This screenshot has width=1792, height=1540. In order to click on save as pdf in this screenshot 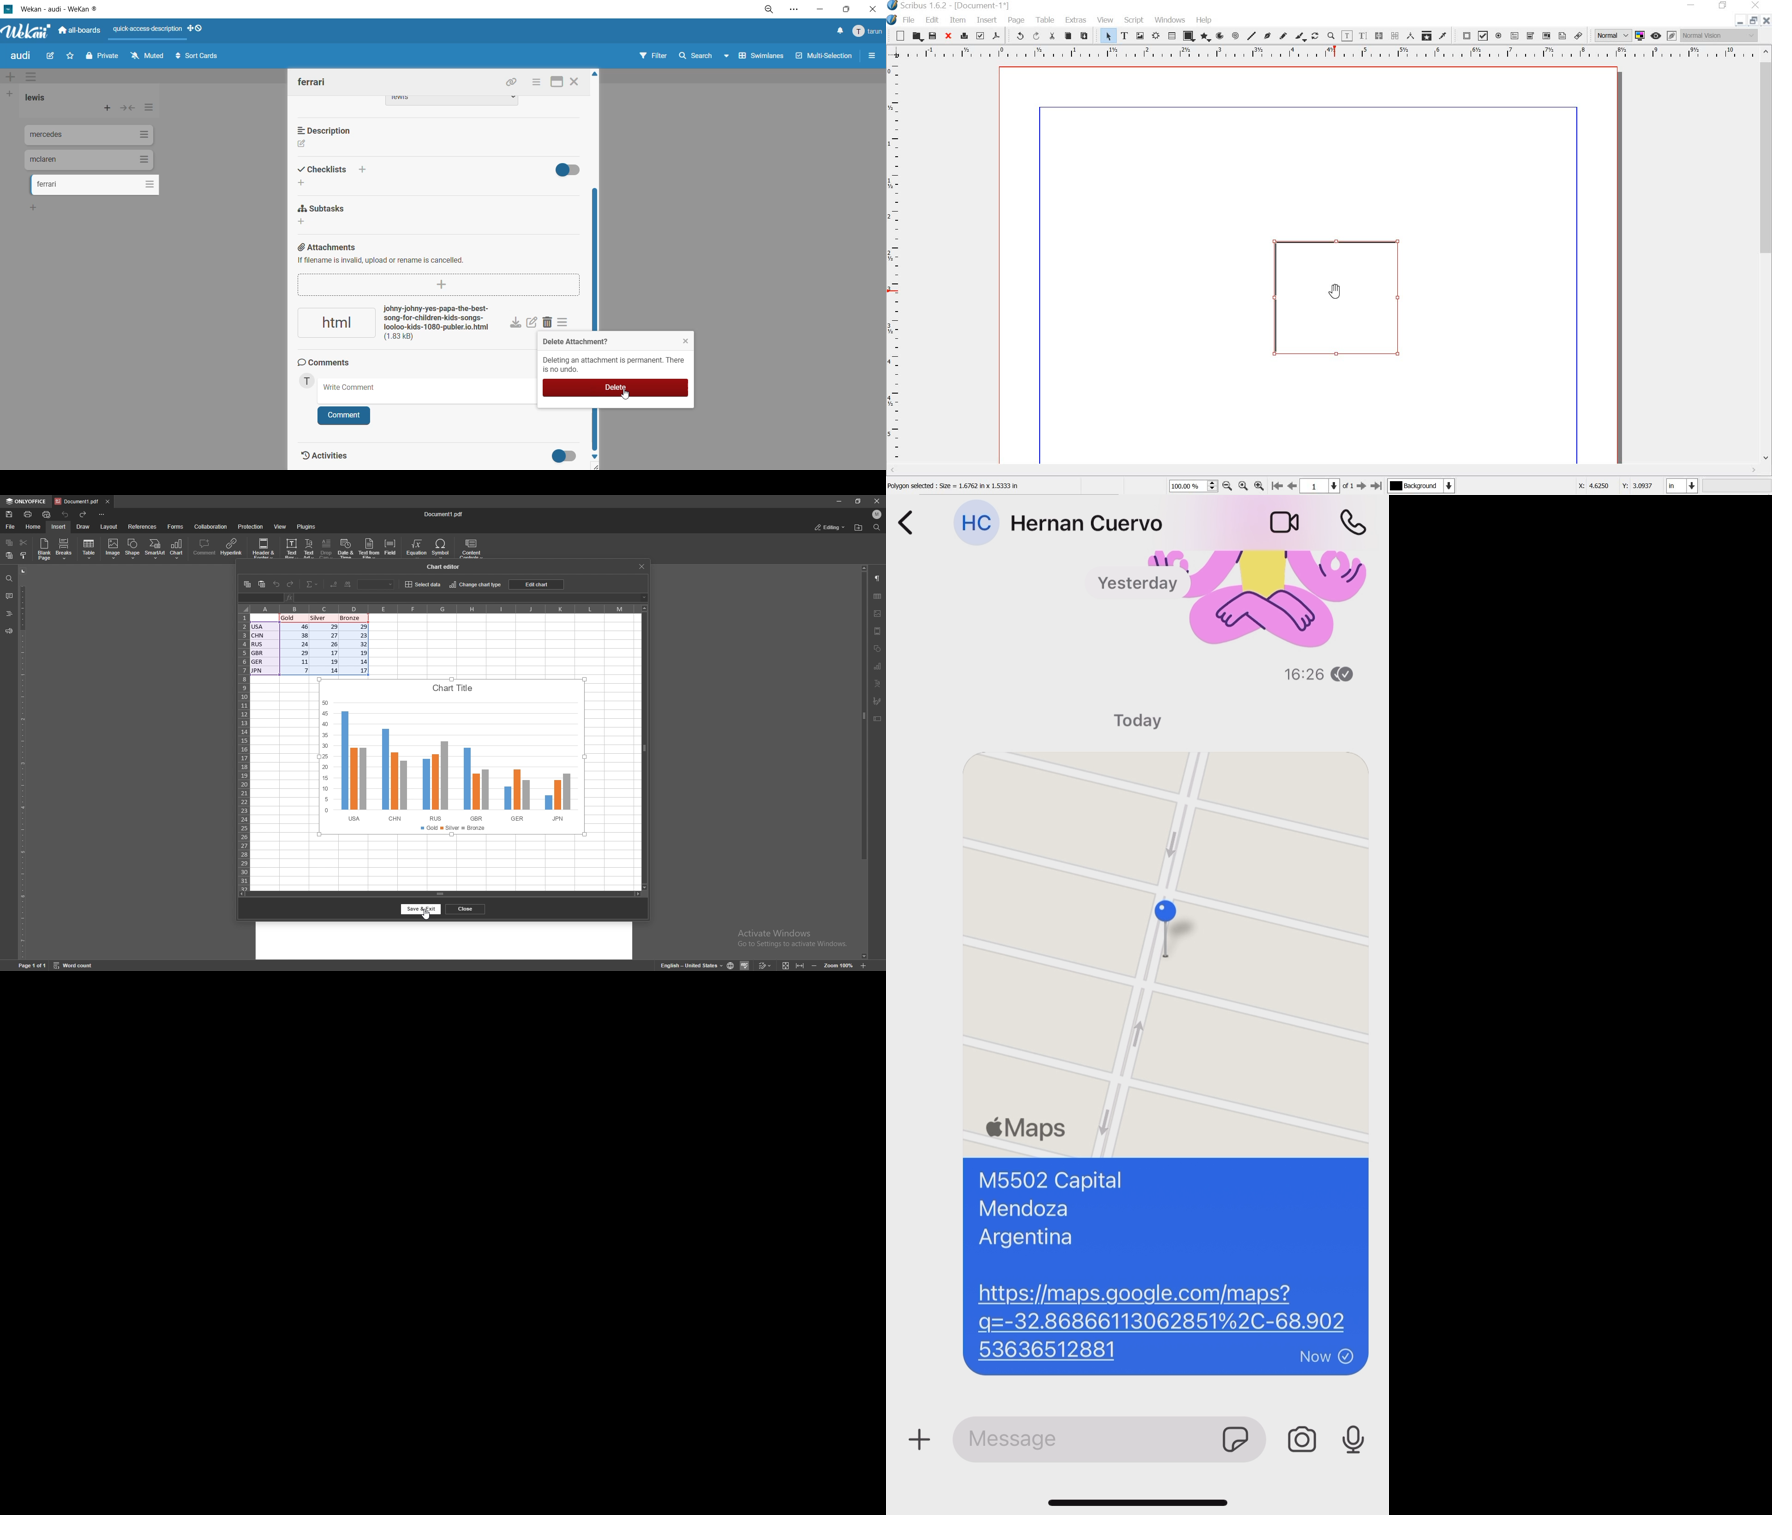, I will do `click(996, 36)`.